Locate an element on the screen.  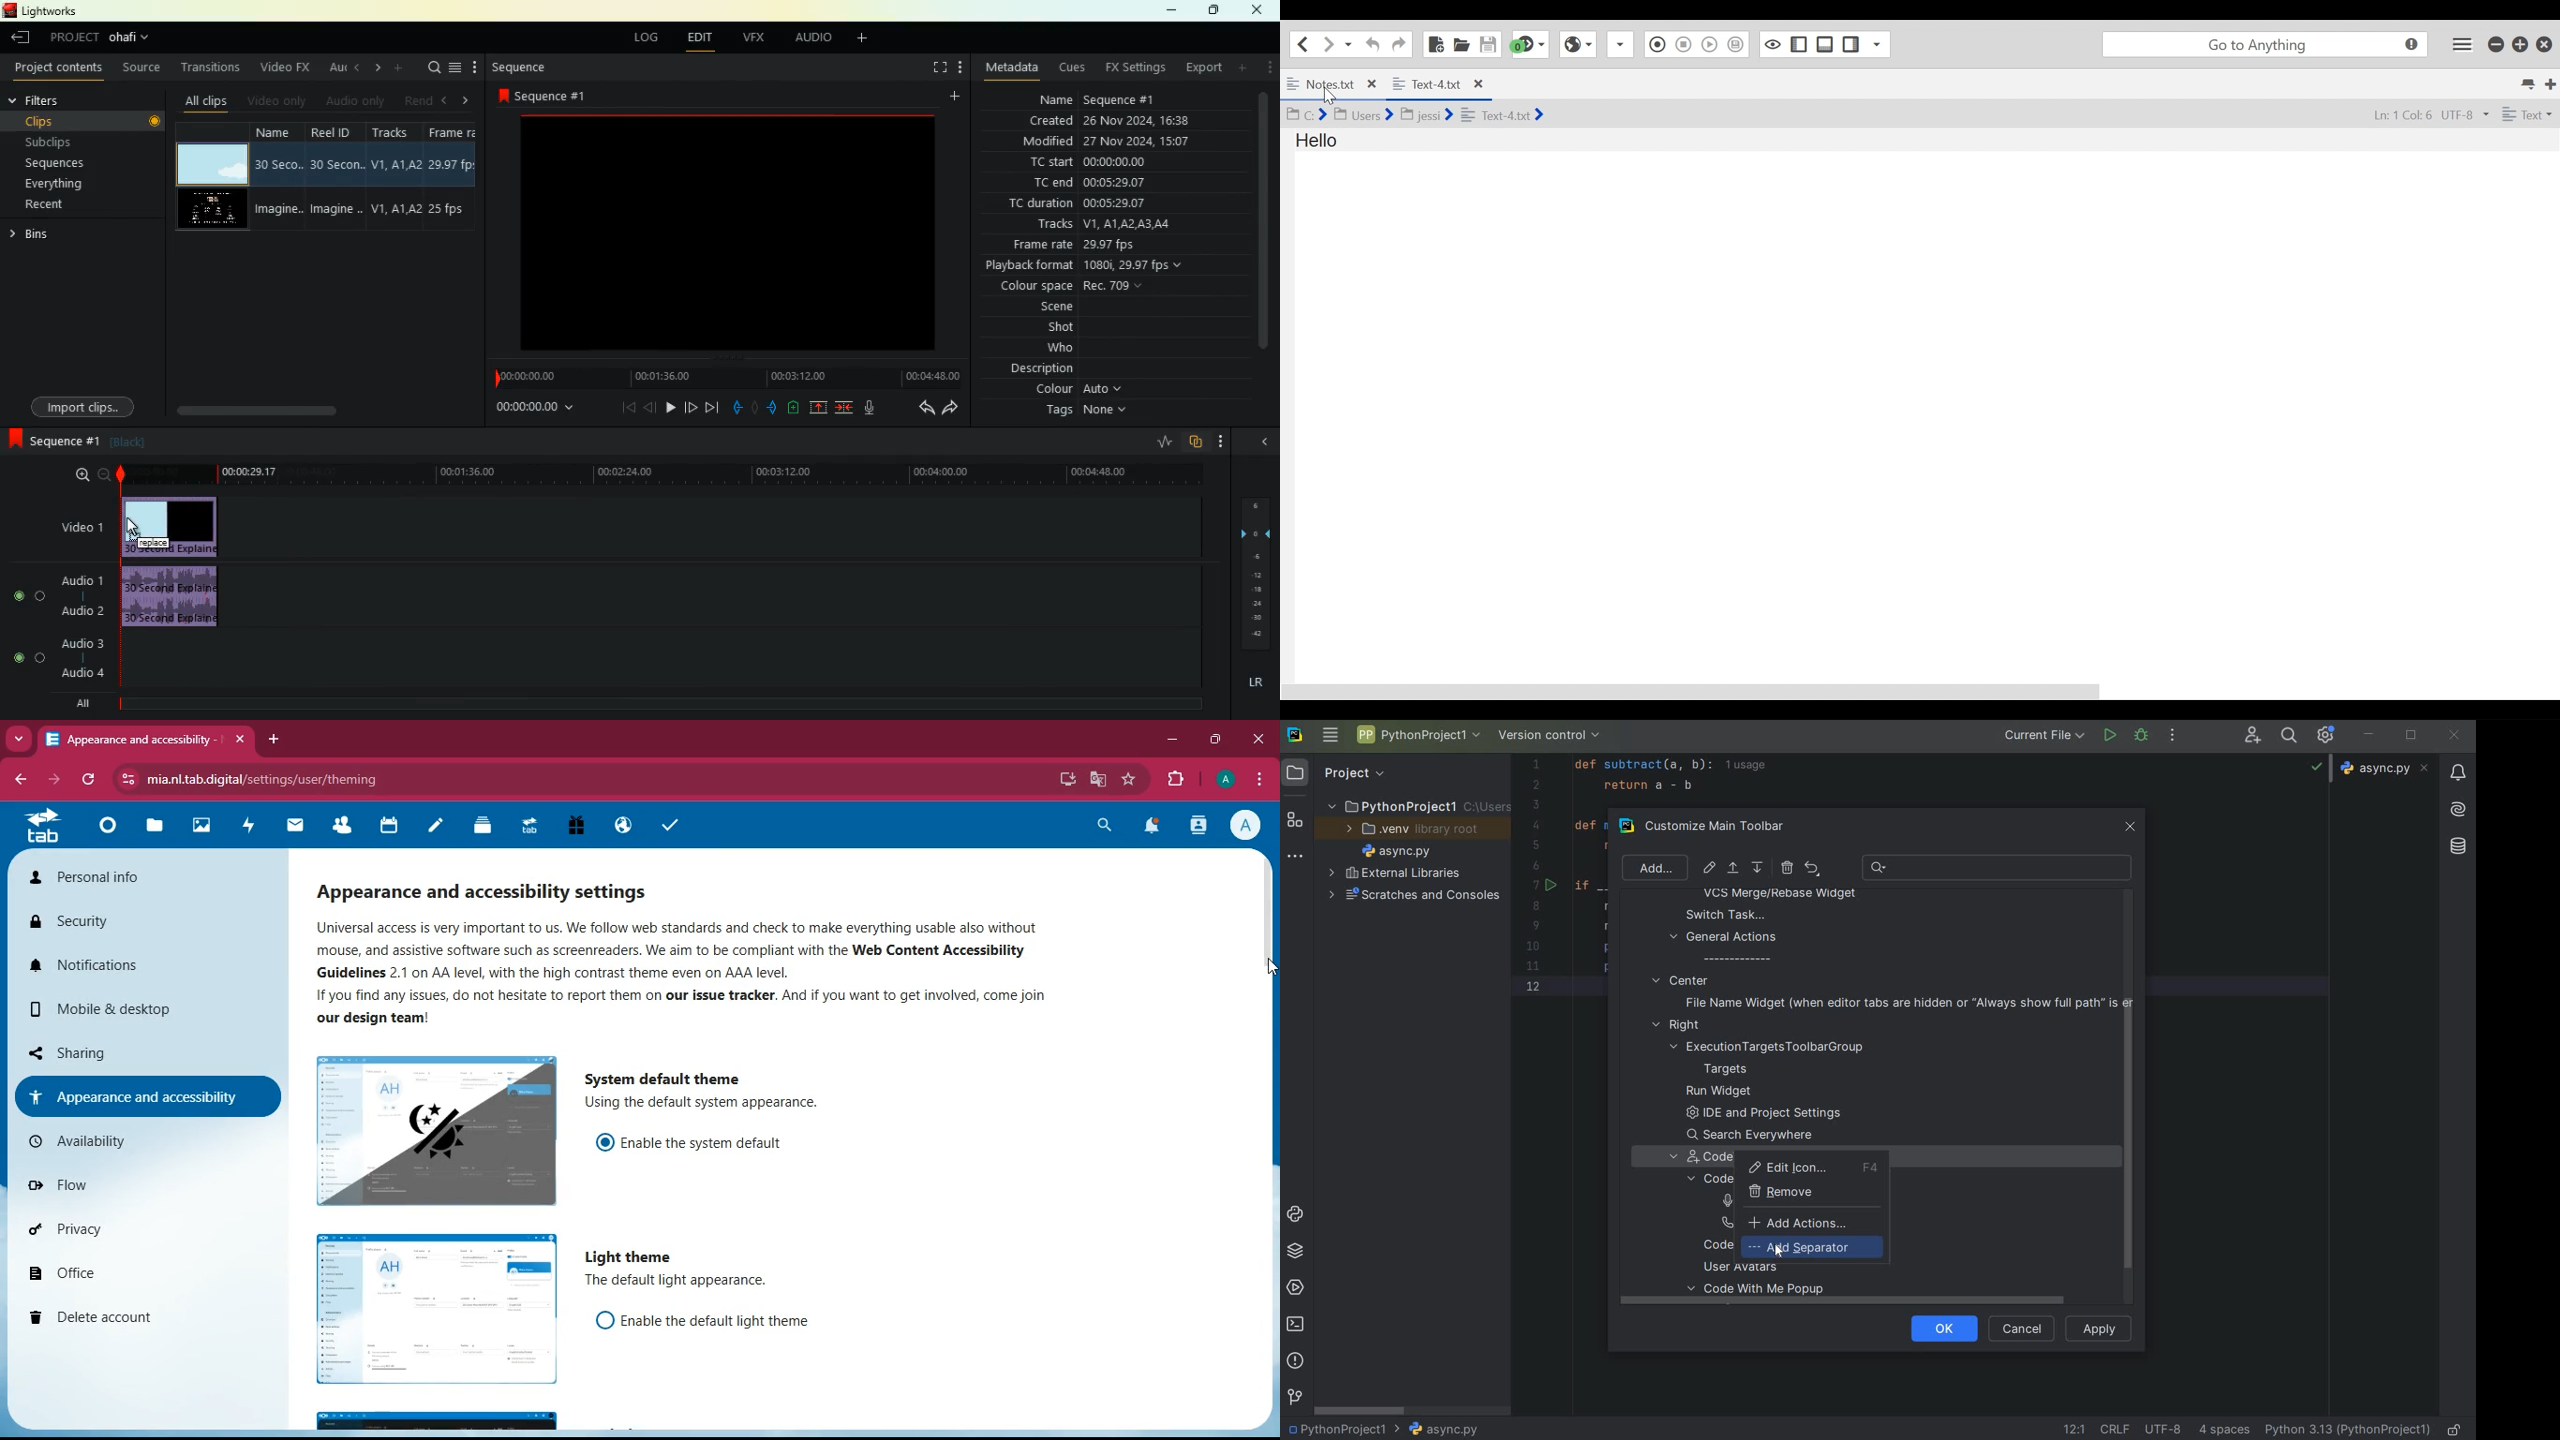
The default light appearance is located at coordinates (680, 1280).